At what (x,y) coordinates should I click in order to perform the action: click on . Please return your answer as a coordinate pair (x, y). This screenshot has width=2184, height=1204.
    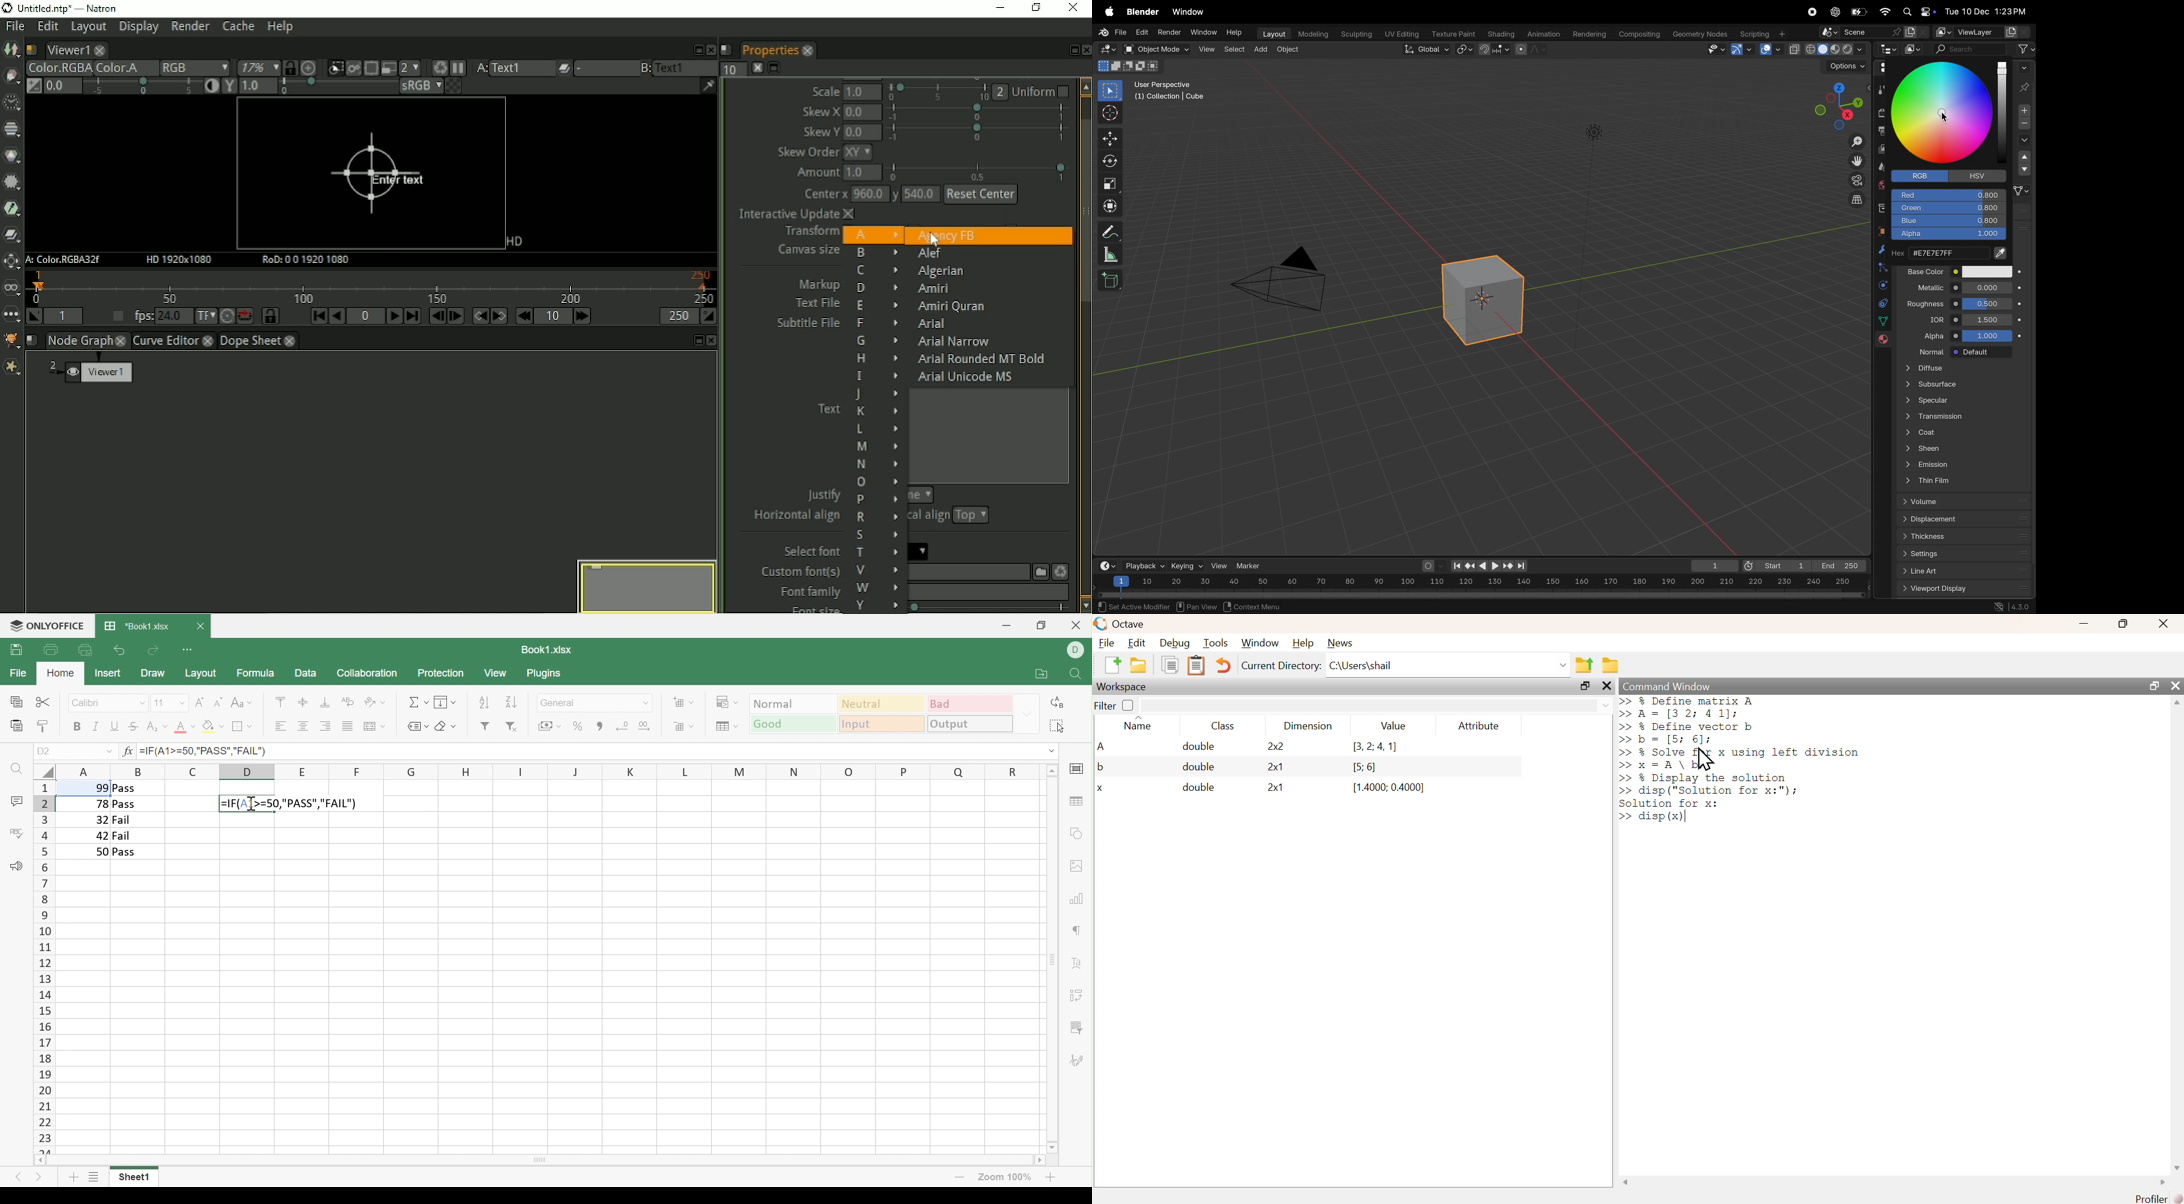
    Looking at the image, I should click on (13, 130).